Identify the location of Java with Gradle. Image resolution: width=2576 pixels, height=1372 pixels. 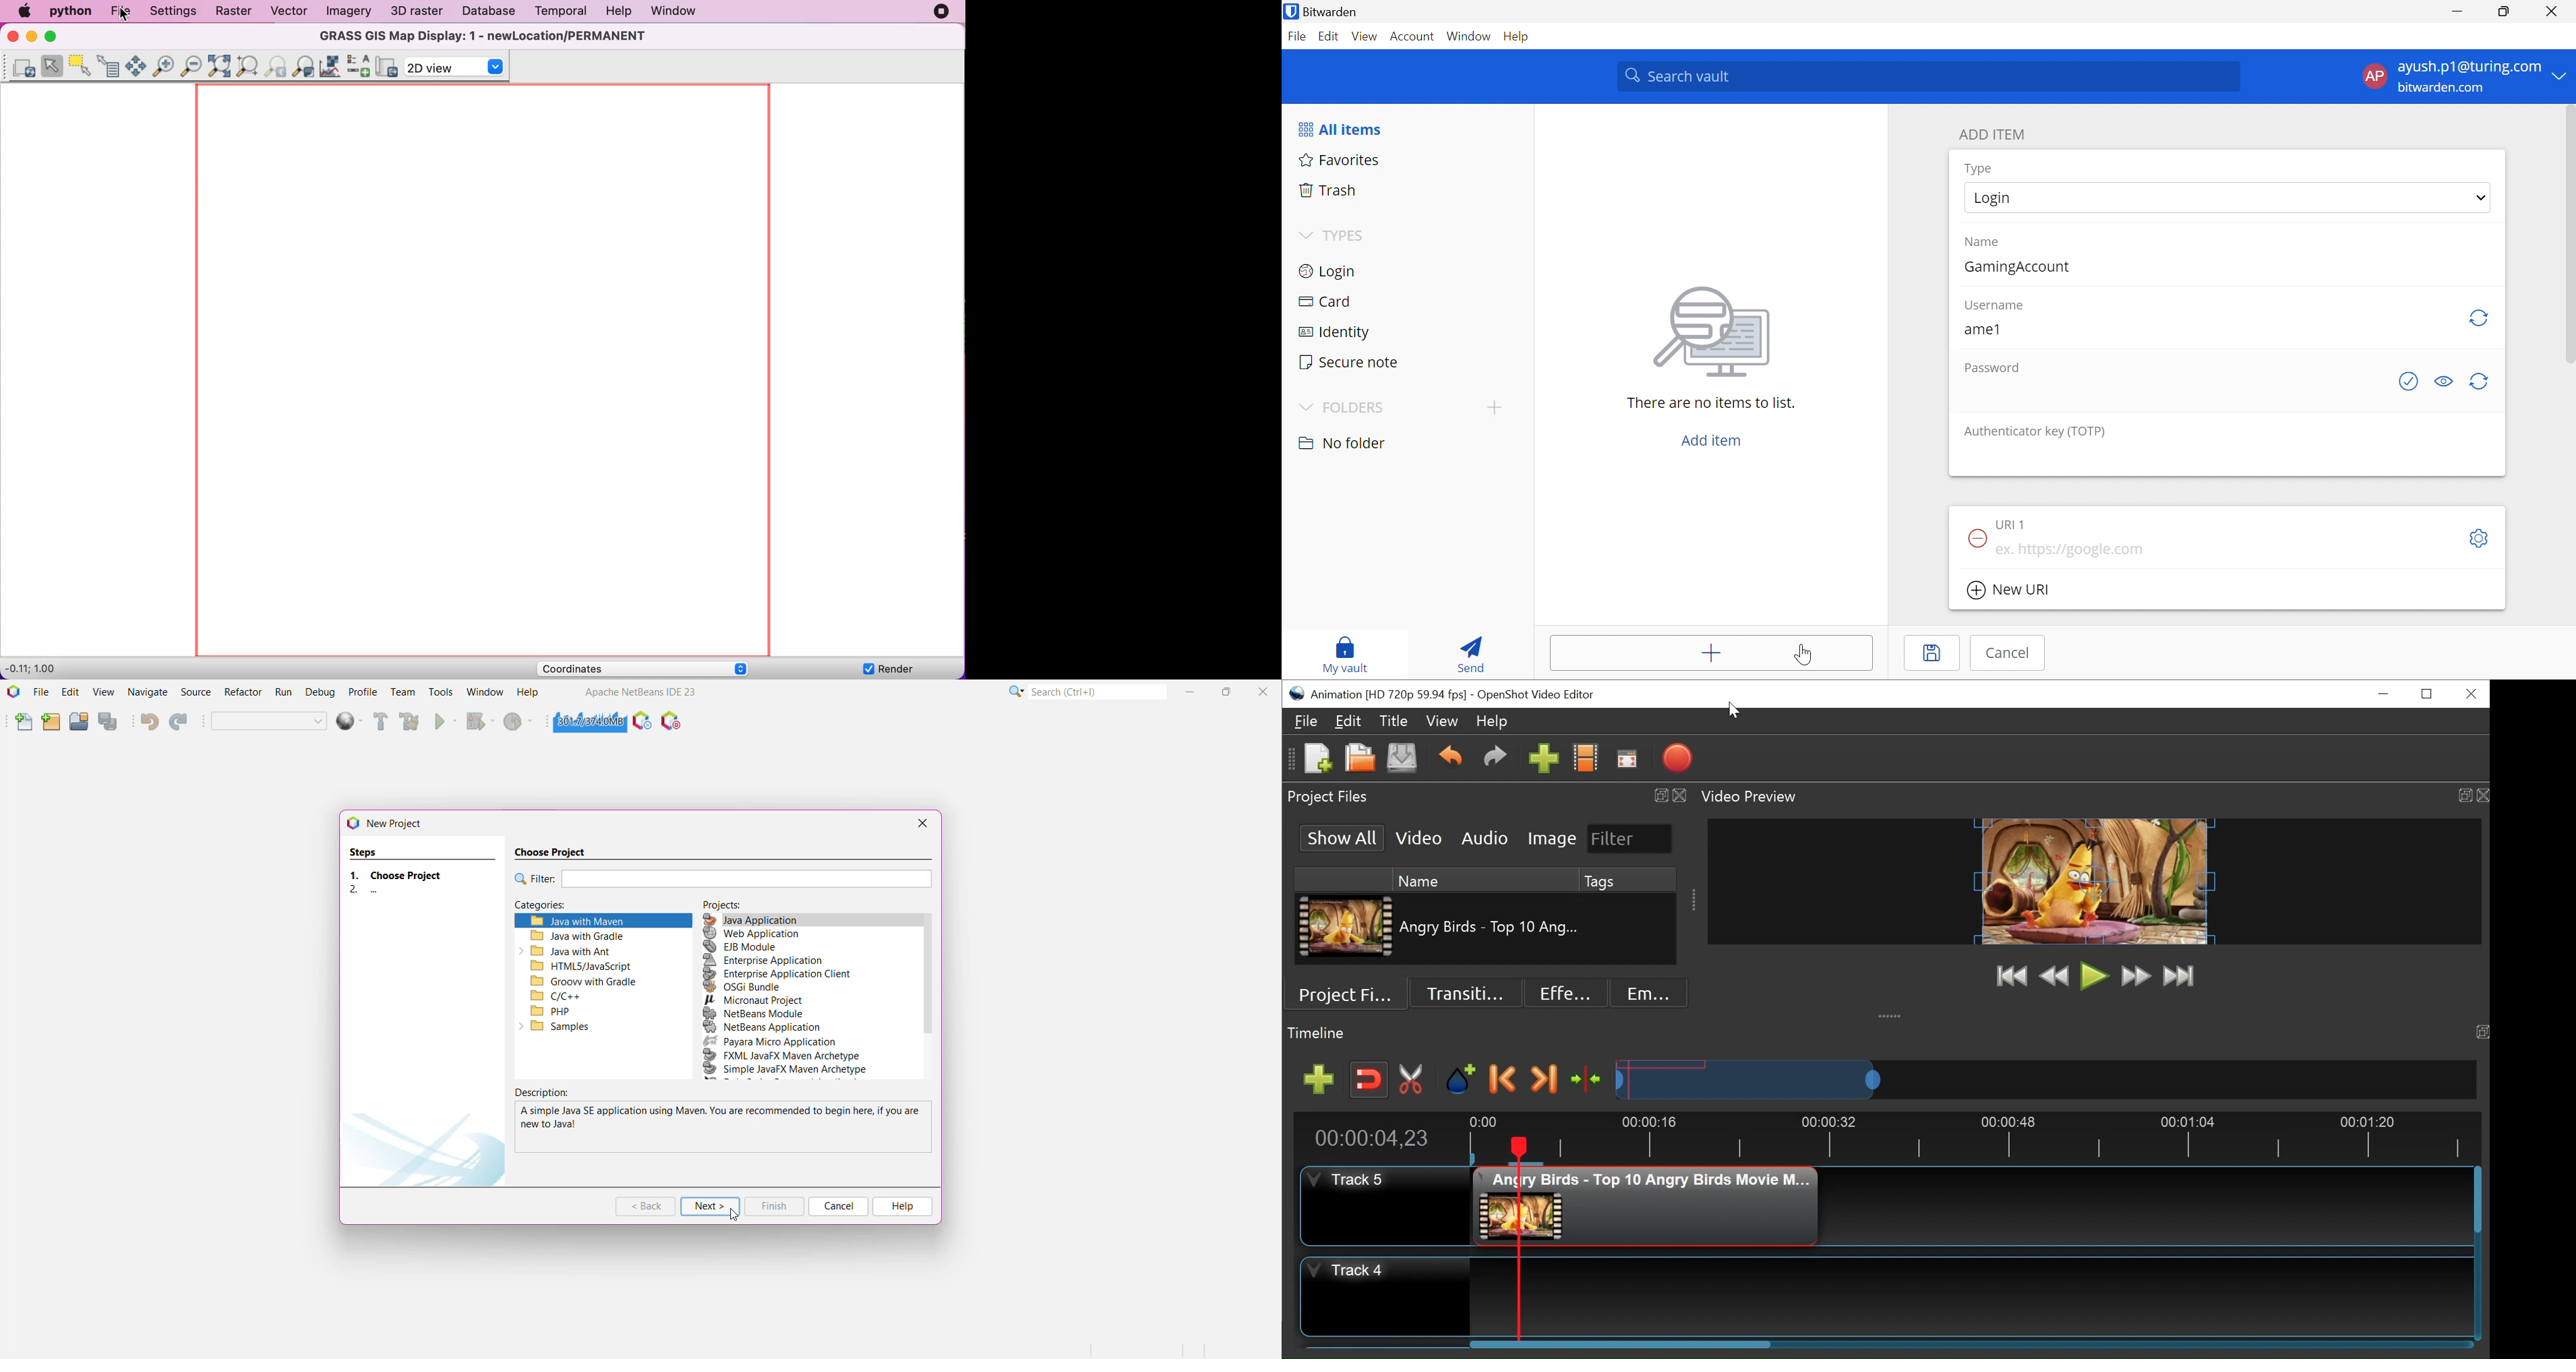
(605, 935).